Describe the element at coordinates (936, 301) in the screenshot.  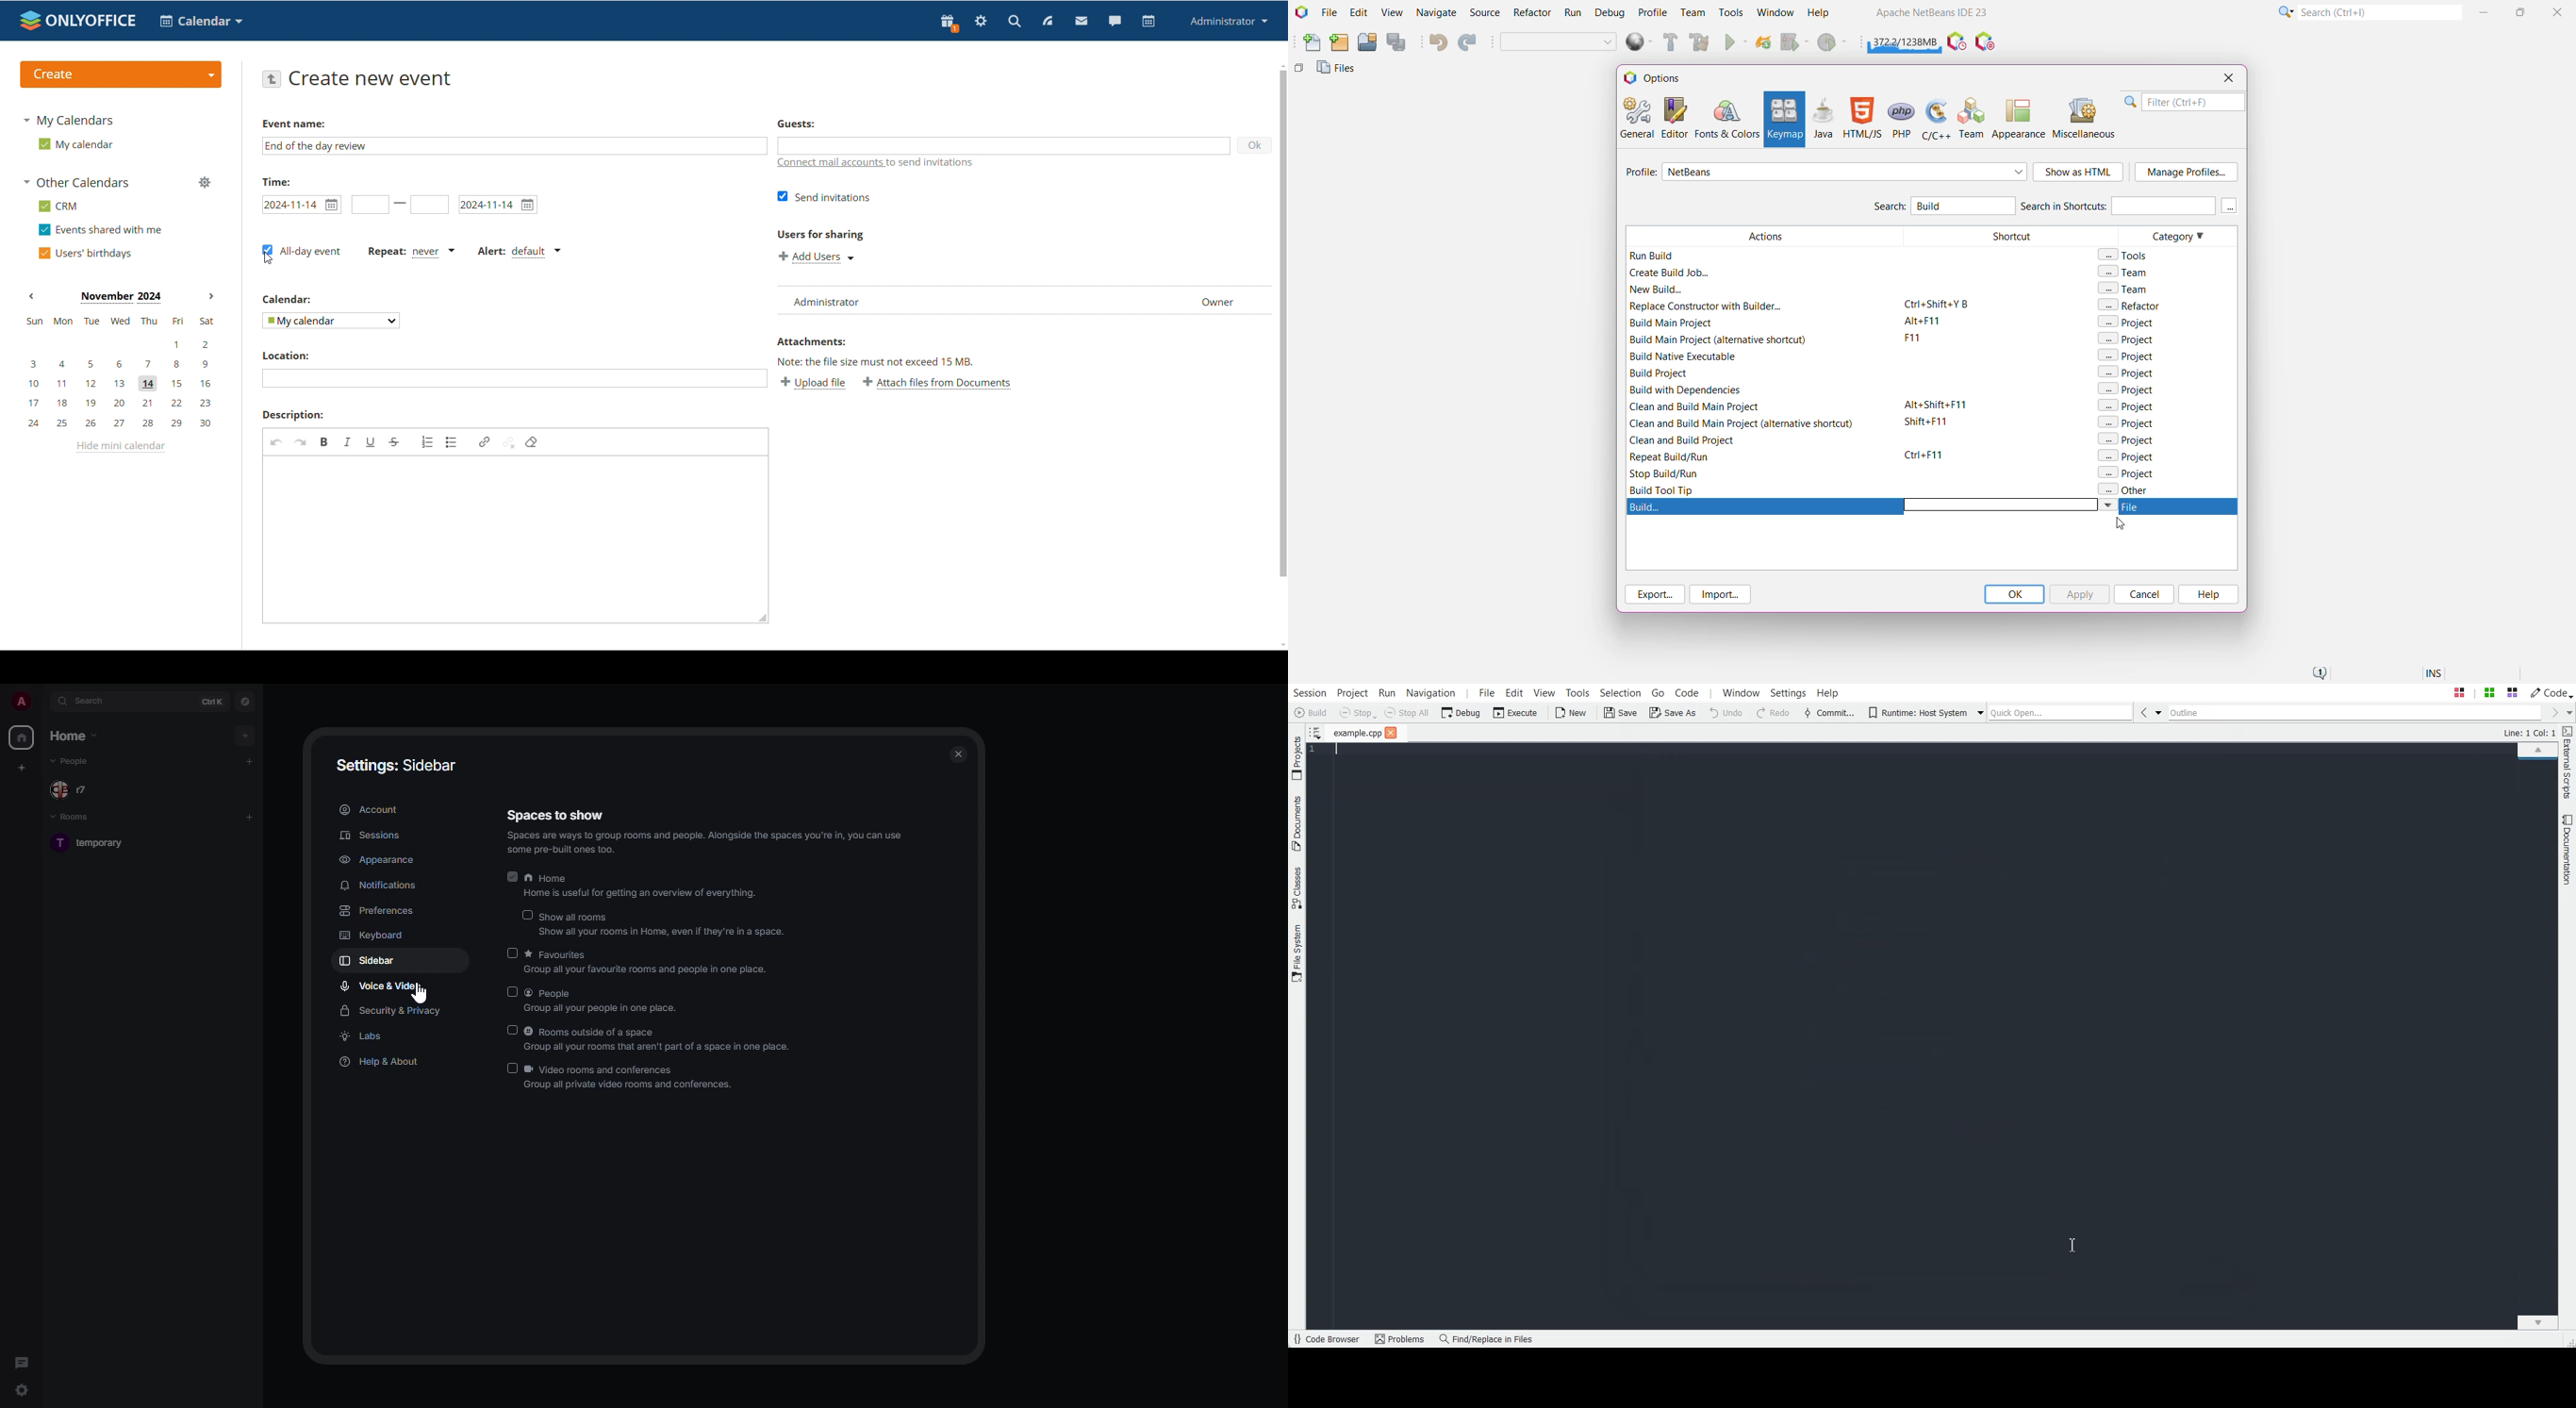
I see `list of users` at that location.